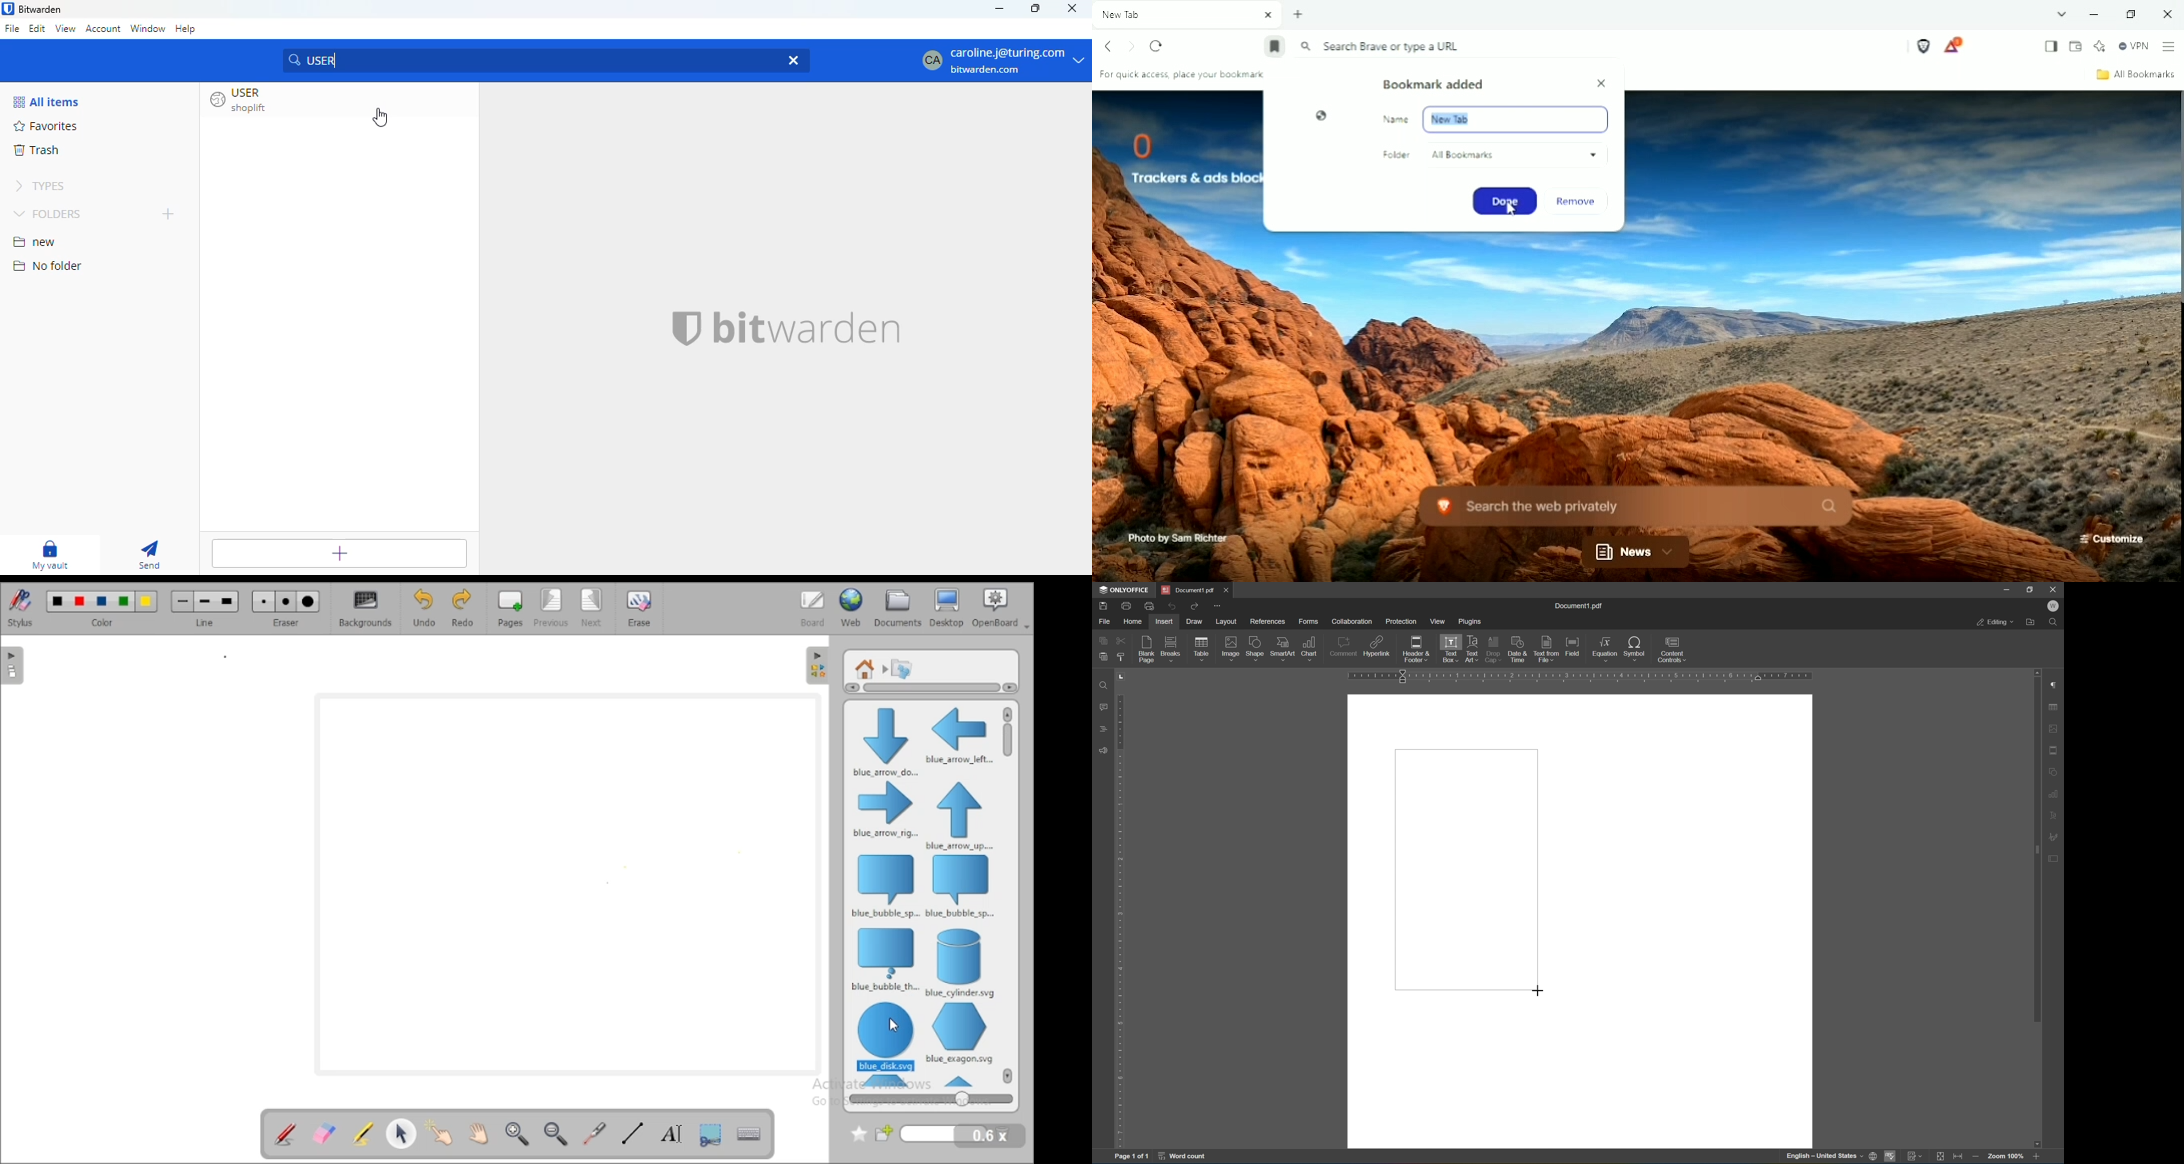  Describe the element at coordinates (962, 887) in the screenshot. I see `blue bubble speak left` at that location.